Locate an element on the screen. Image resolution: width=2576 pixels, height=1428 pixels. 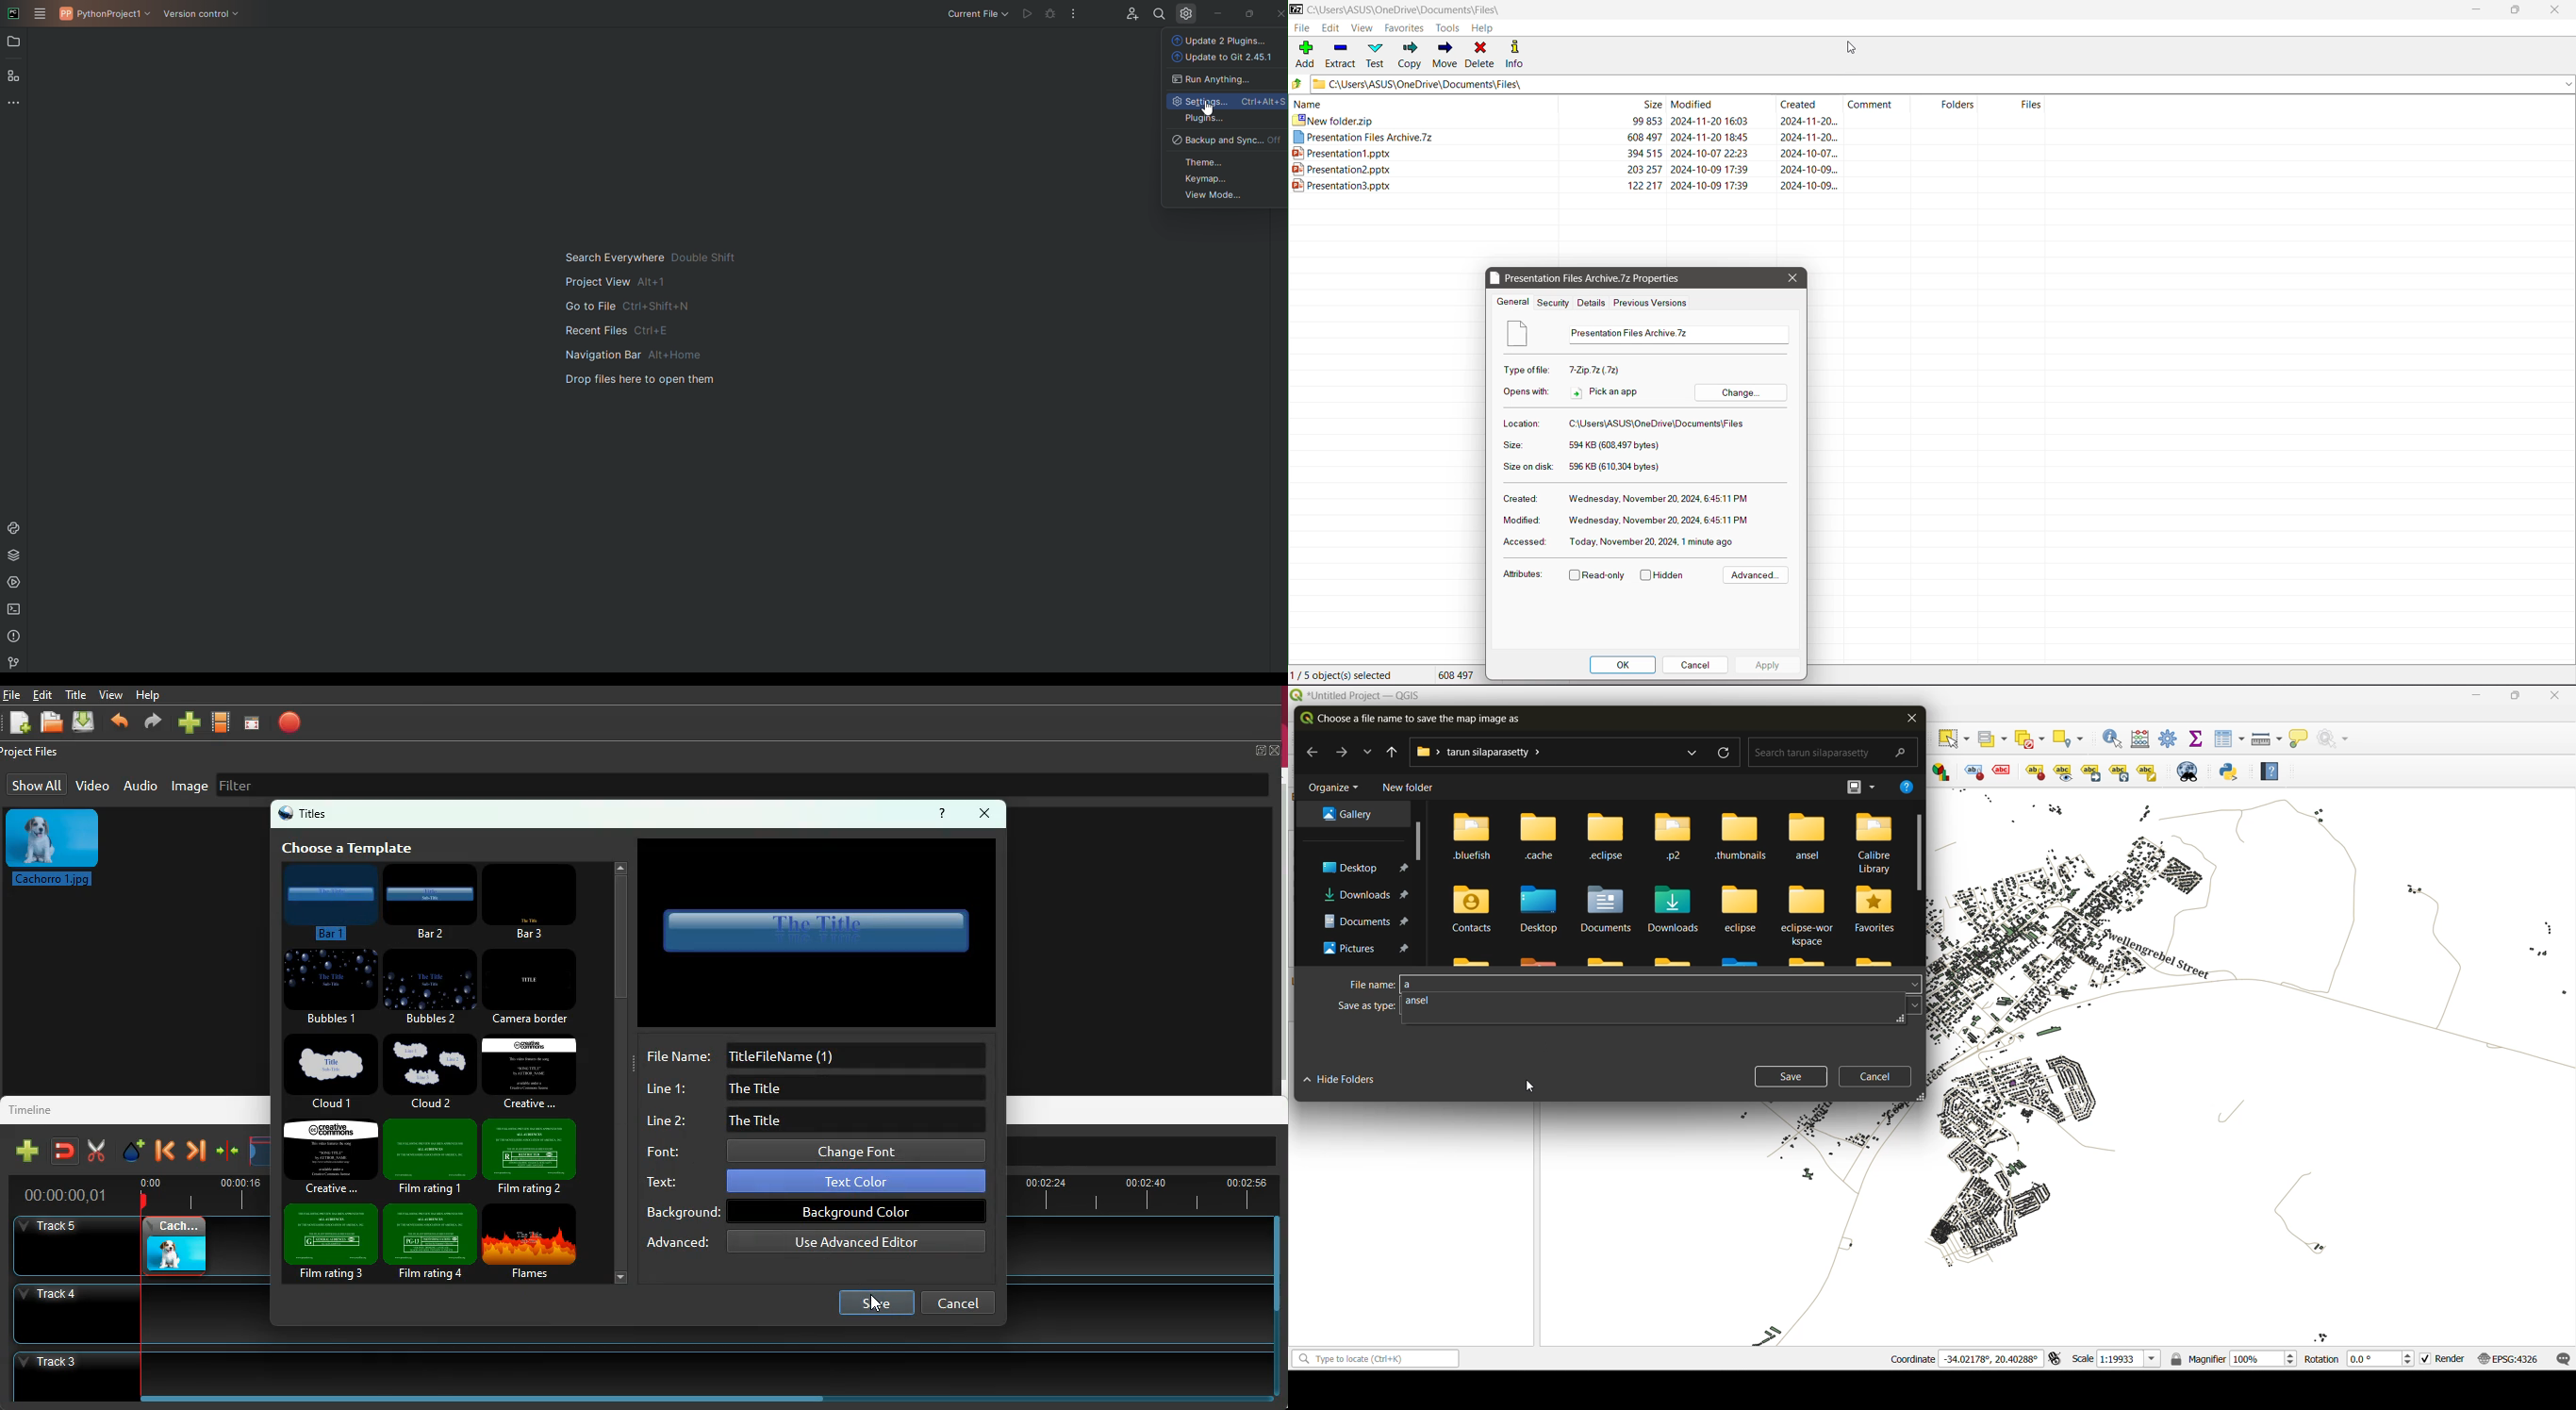
titles is located at coordinates (305, 815).